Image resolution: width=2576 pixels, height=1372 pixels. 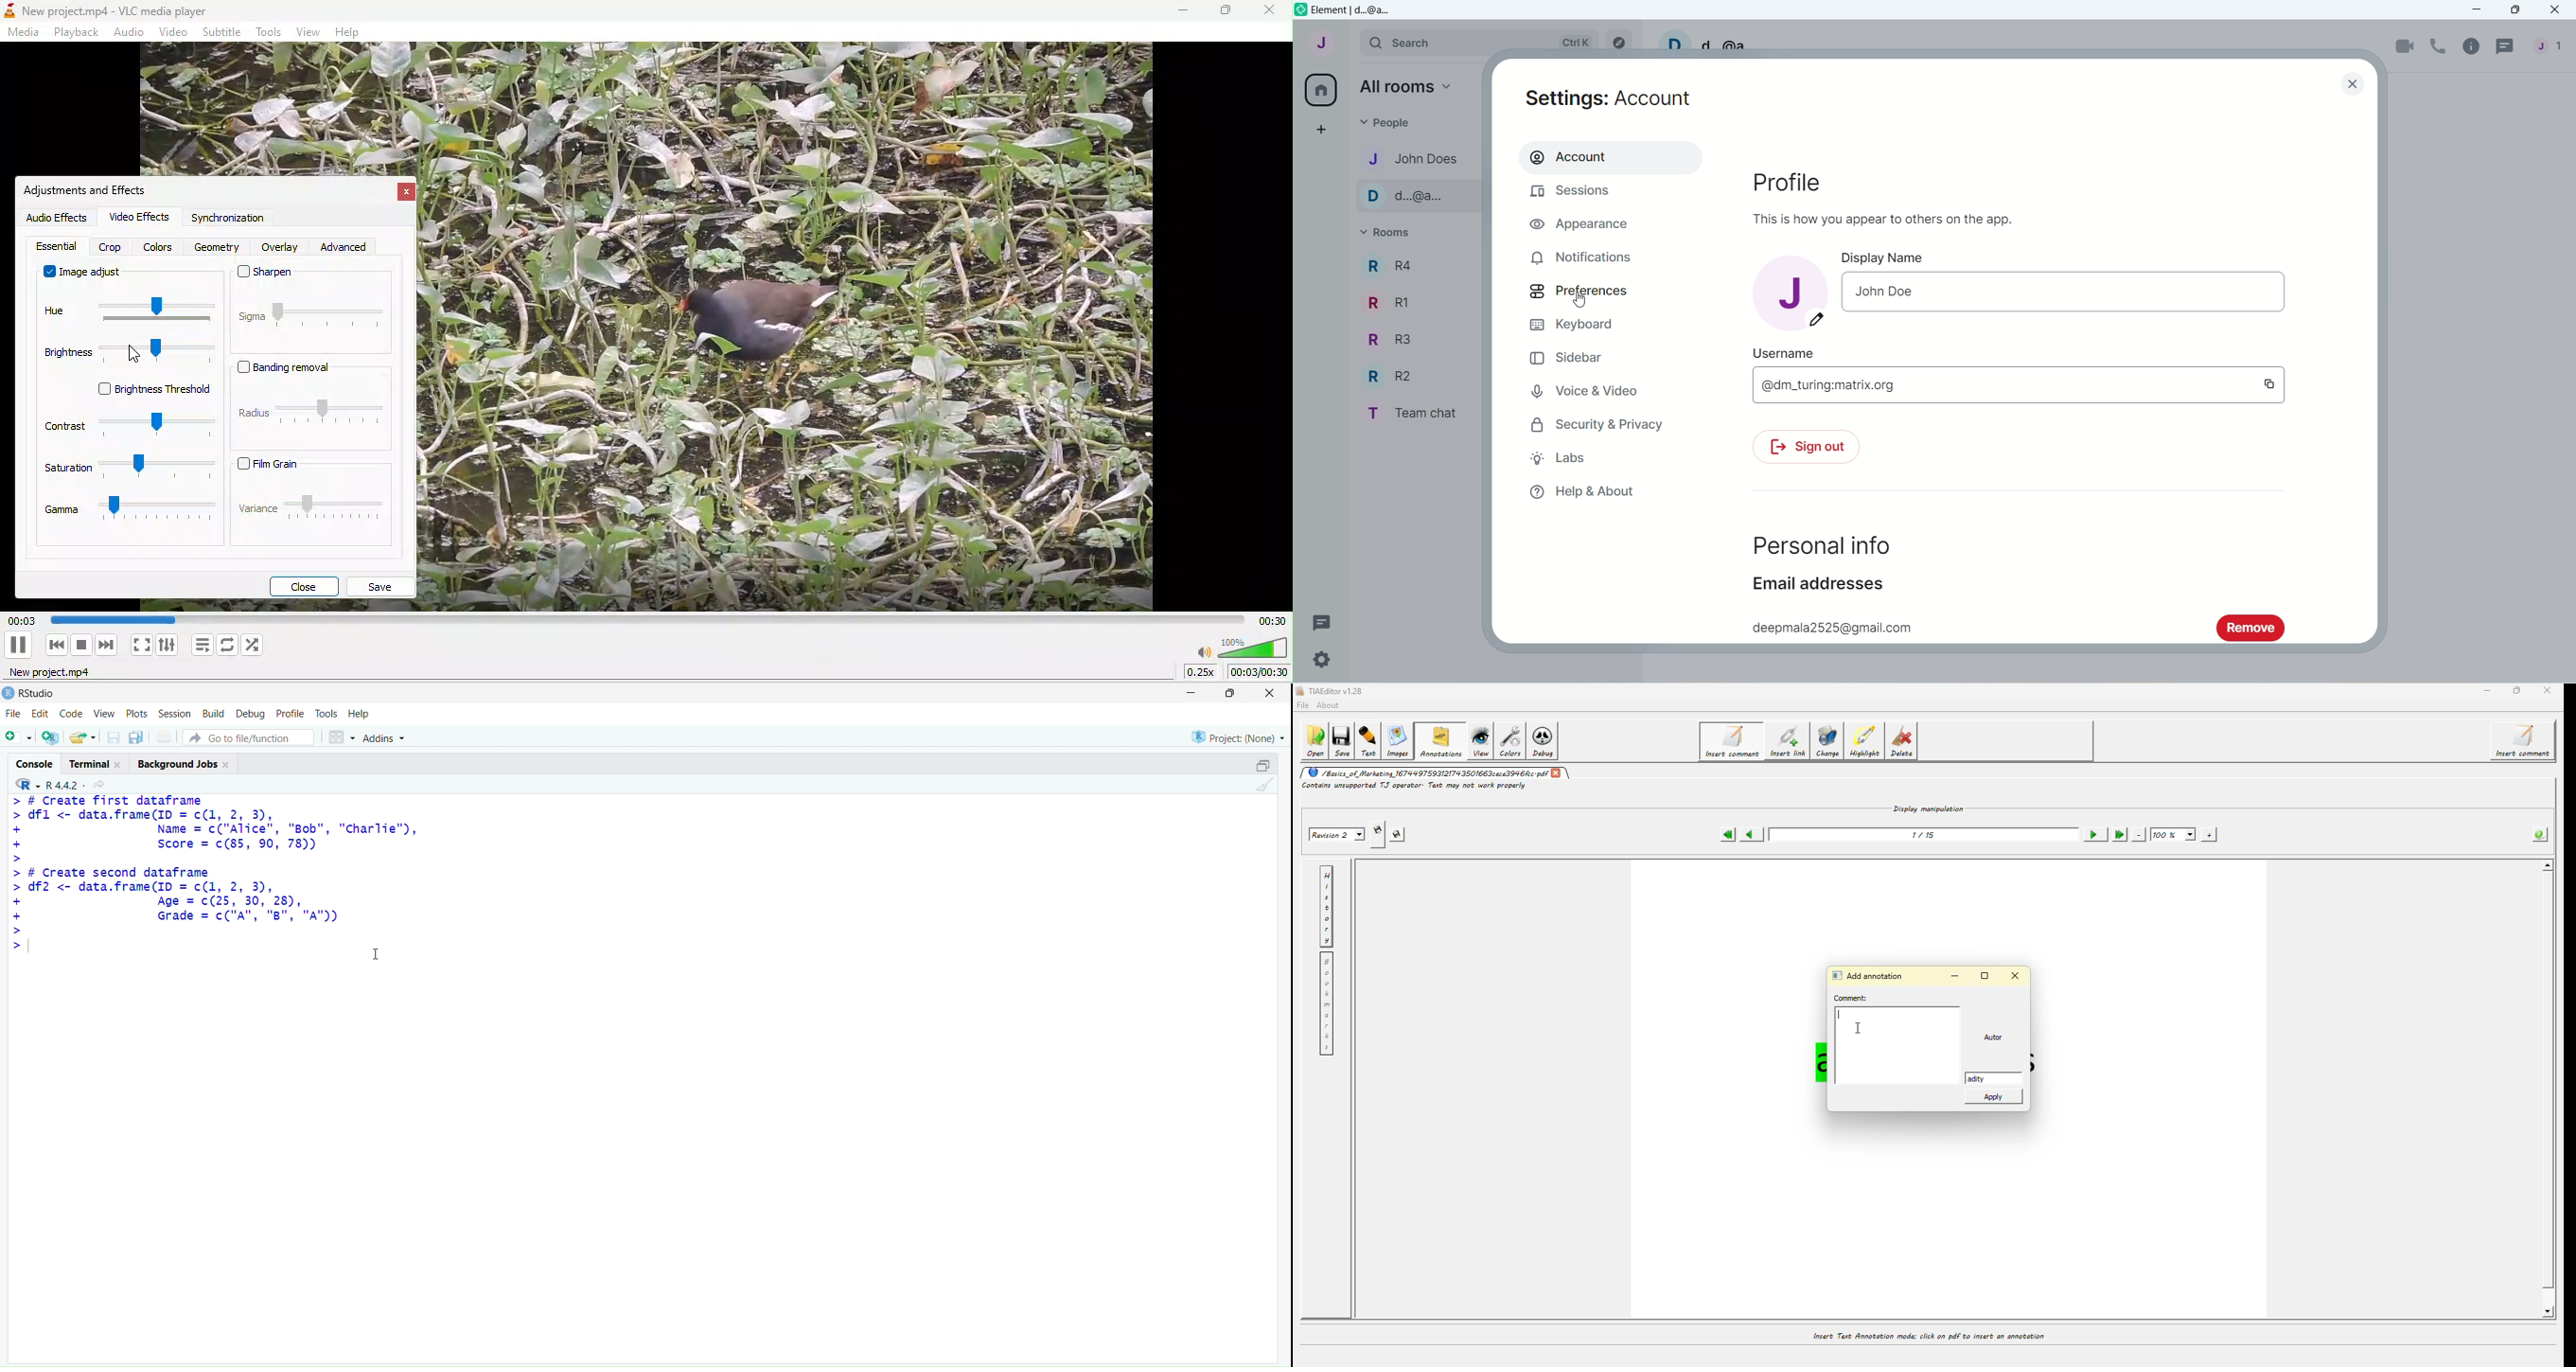 What do you see at coordinates (2346, 88) in the screenshot?
I see `Close` at bounding box center [2346, 88].